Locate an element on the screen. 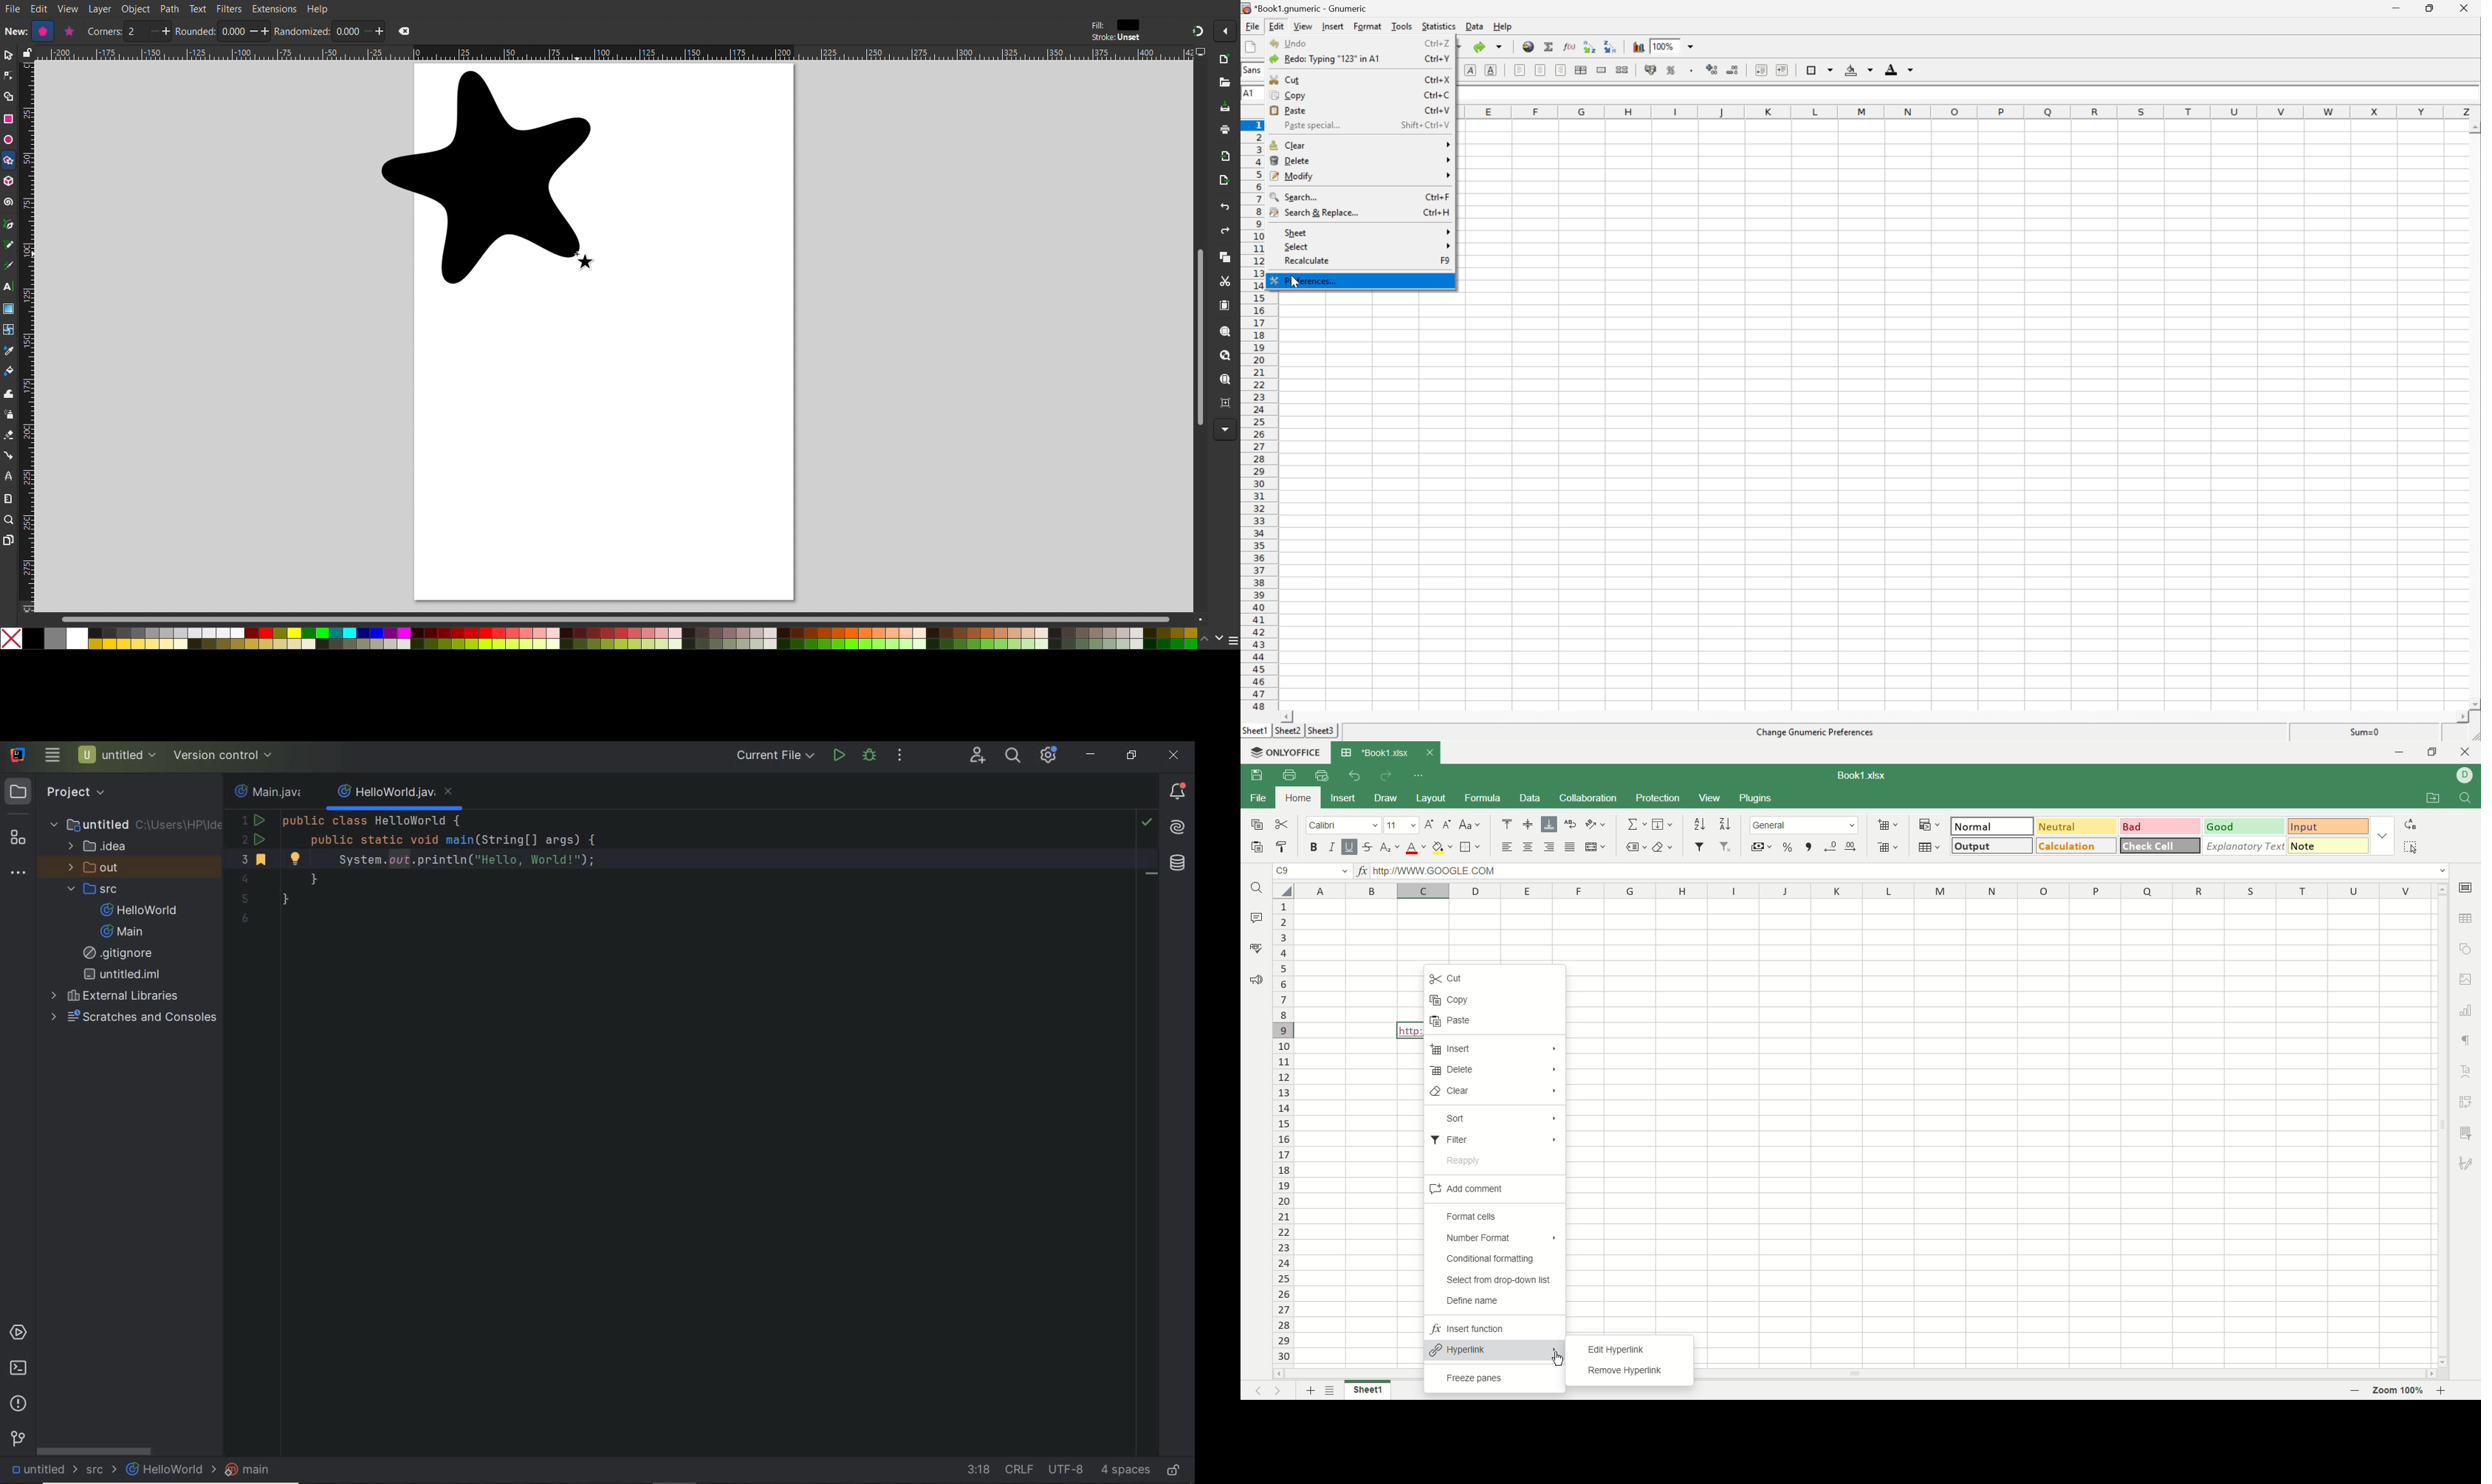  Cursor on preferences is located at coordinates (1307, 282).